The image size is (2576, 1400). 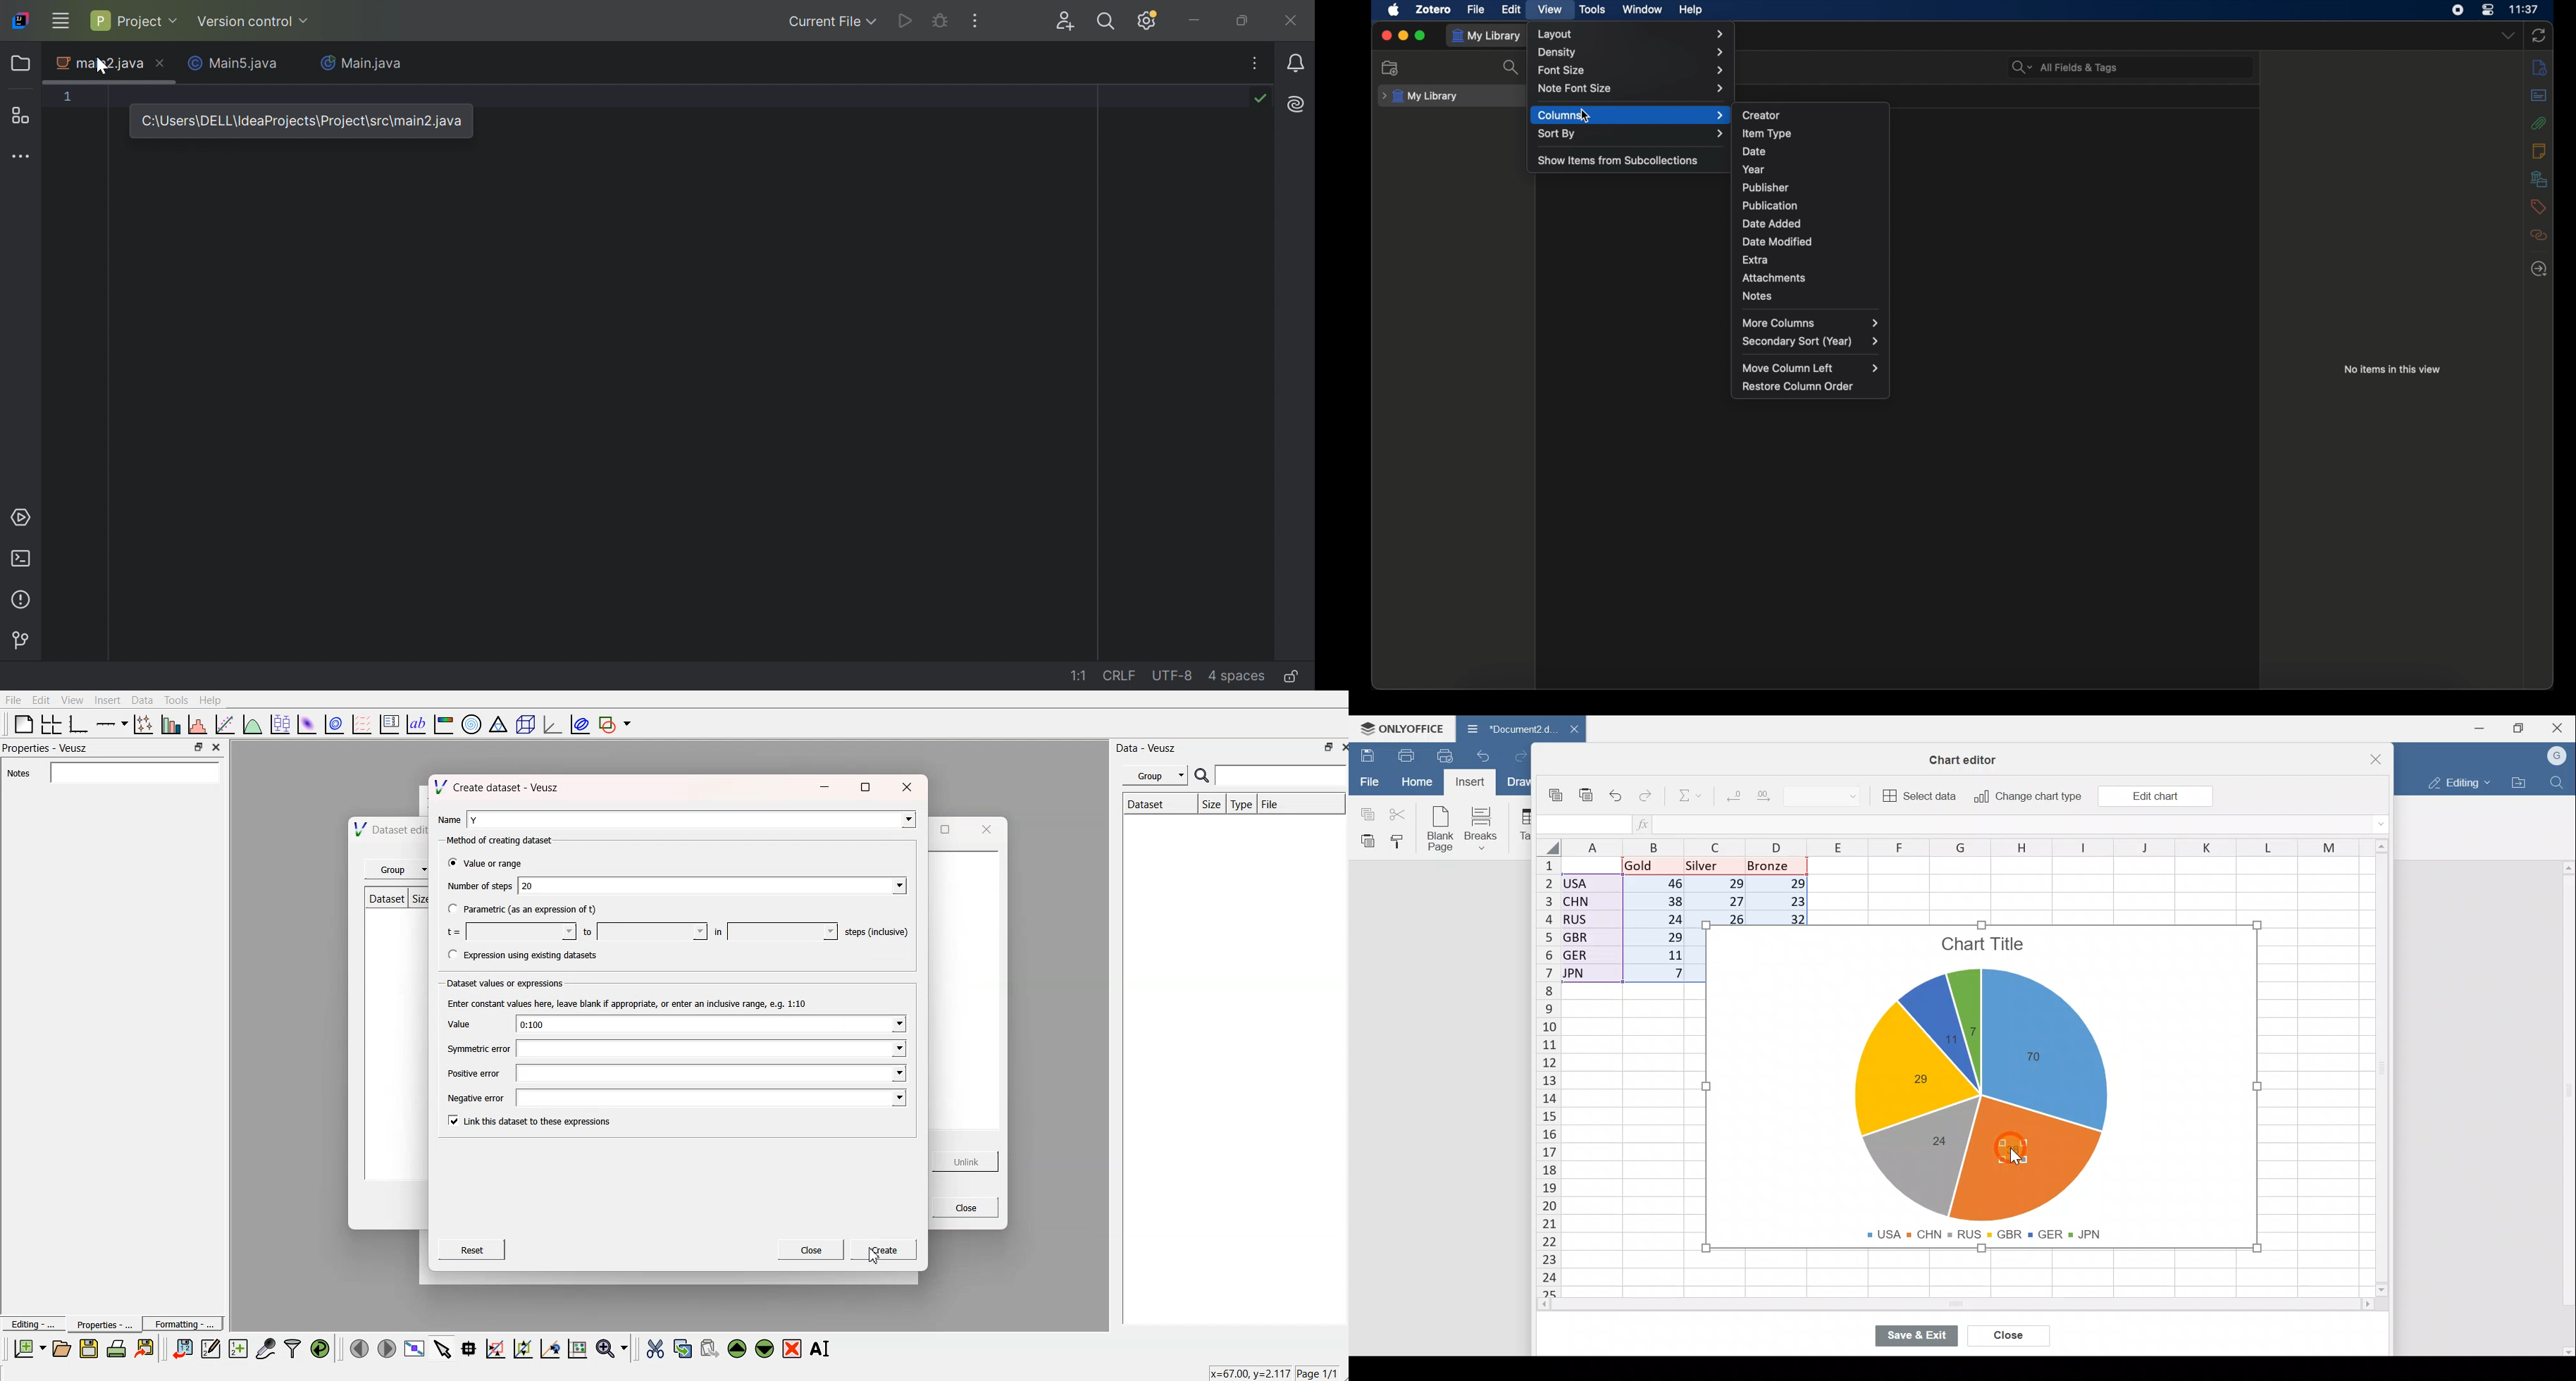 I want to click on view, so click(x=1552, y=9).